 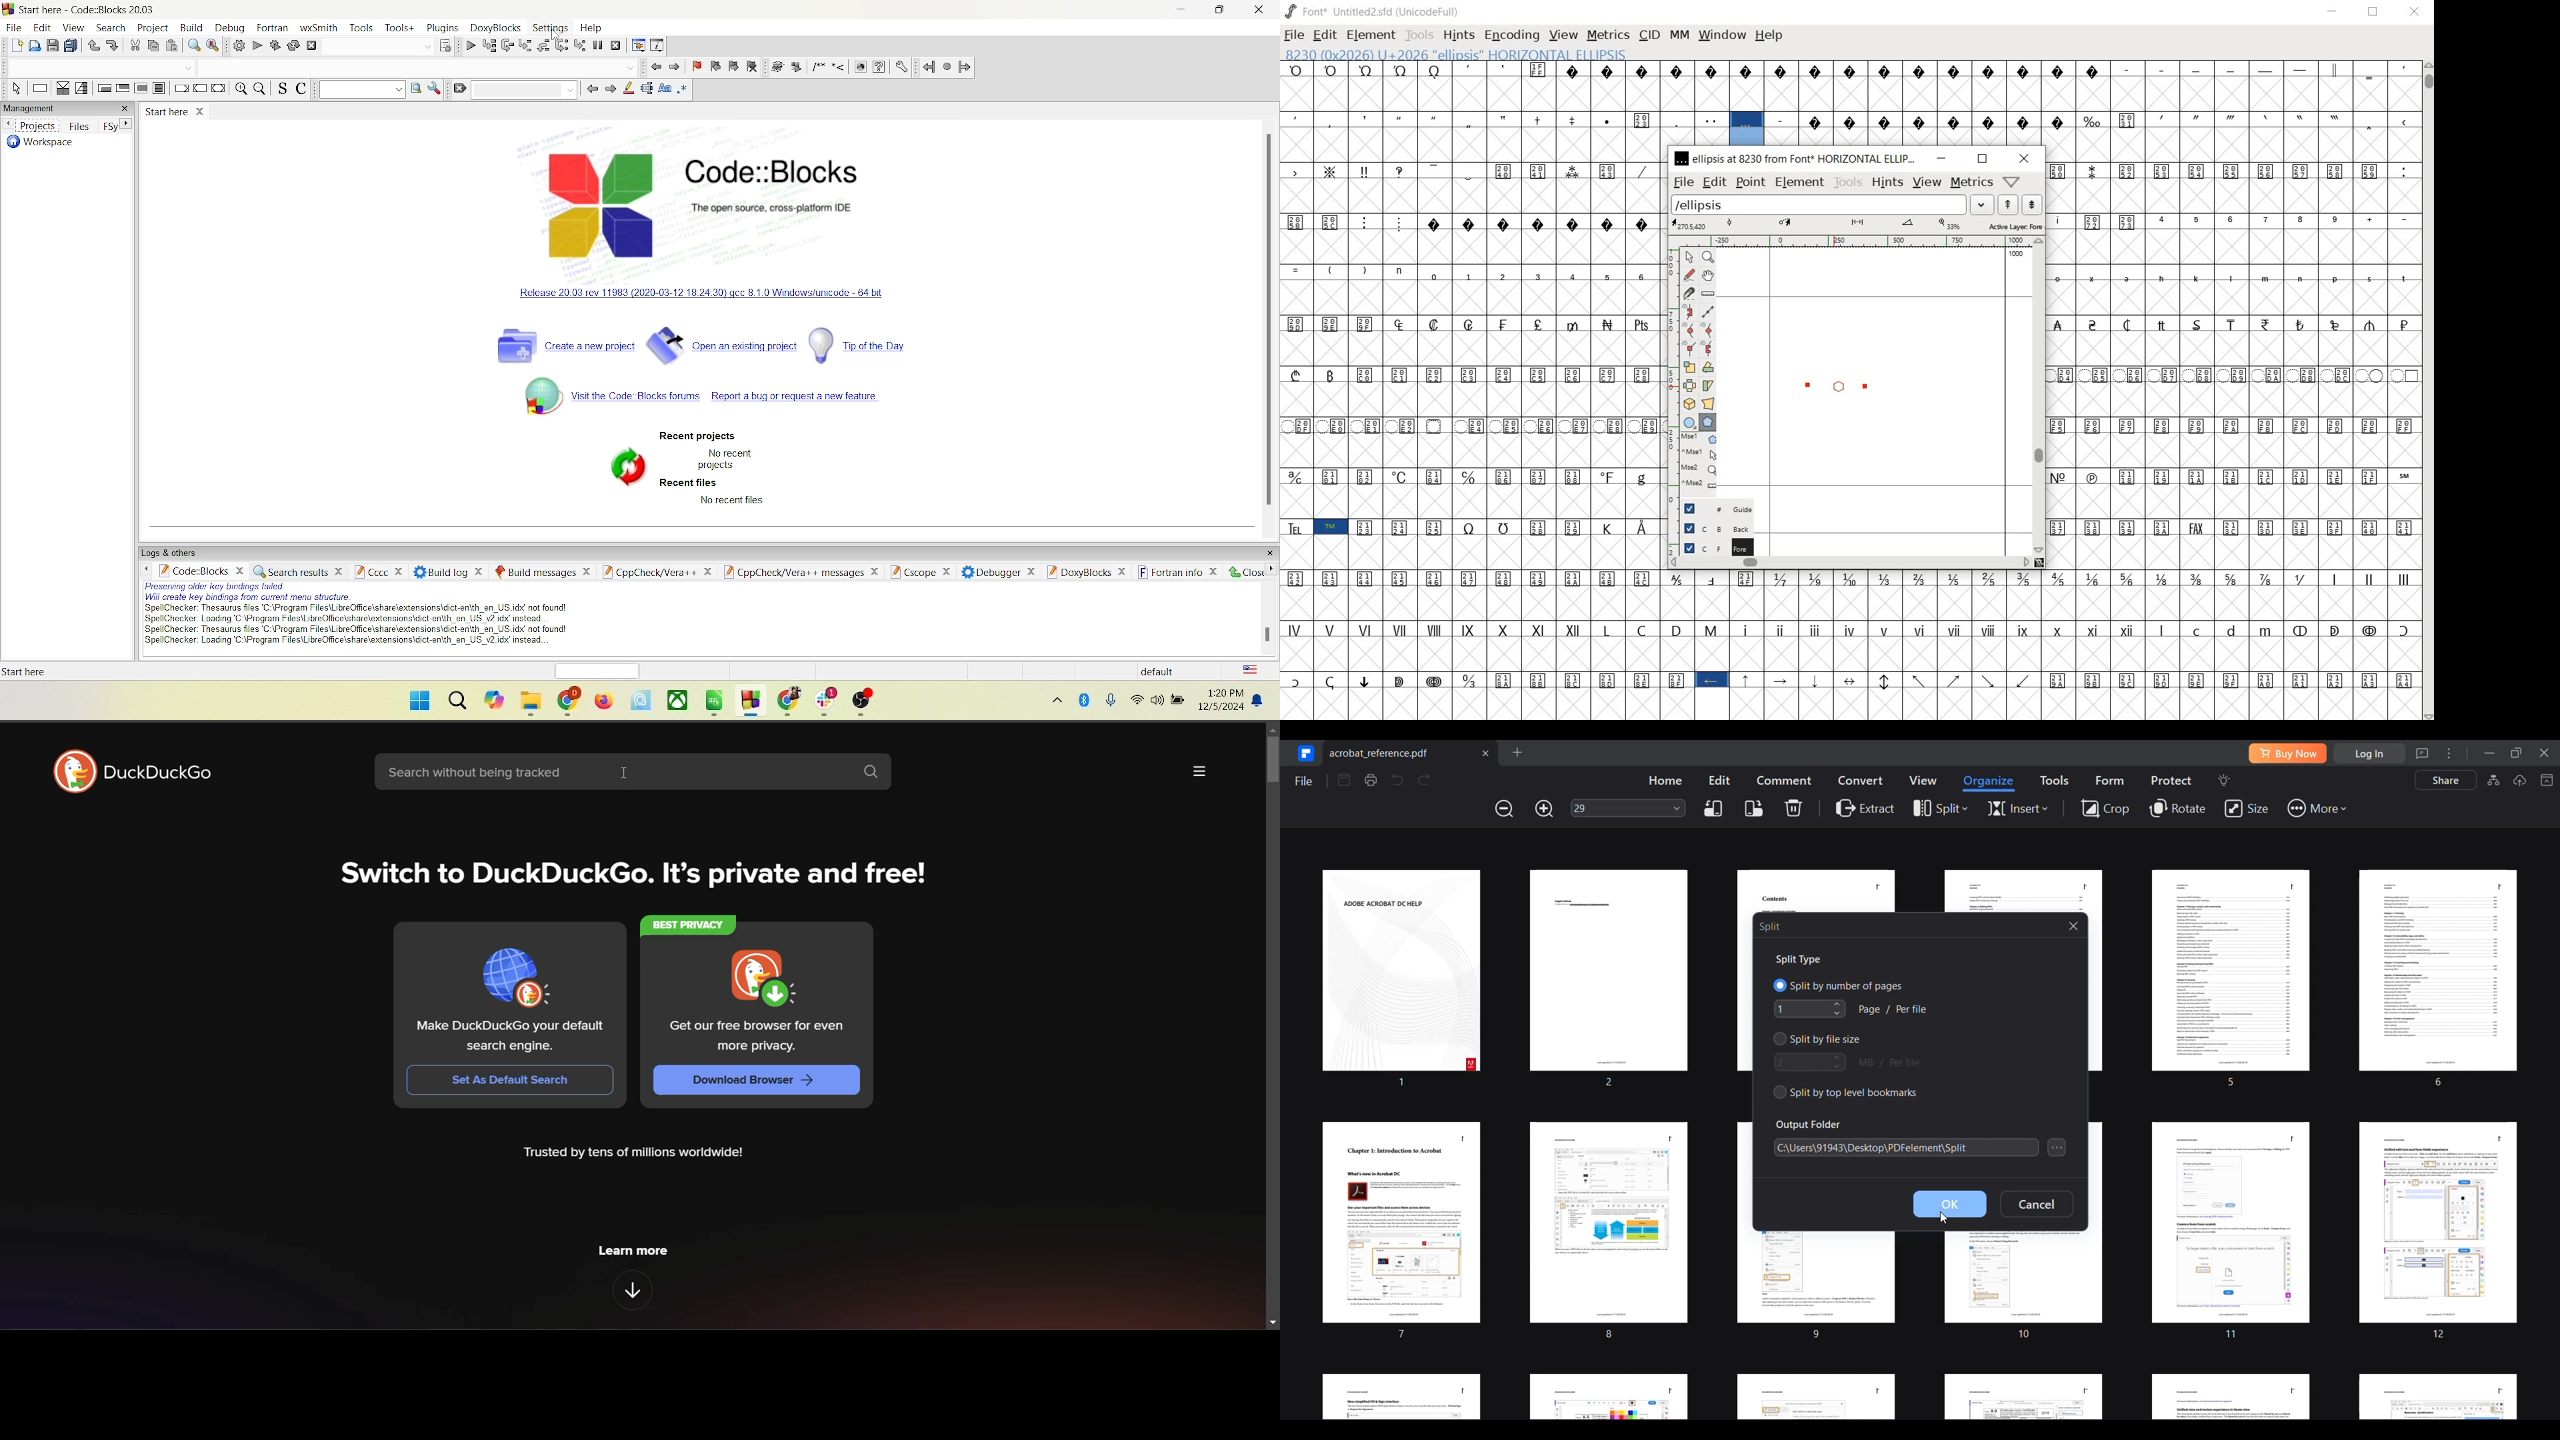 I want to click on scroll by hand, so click(x=1709, y=277).